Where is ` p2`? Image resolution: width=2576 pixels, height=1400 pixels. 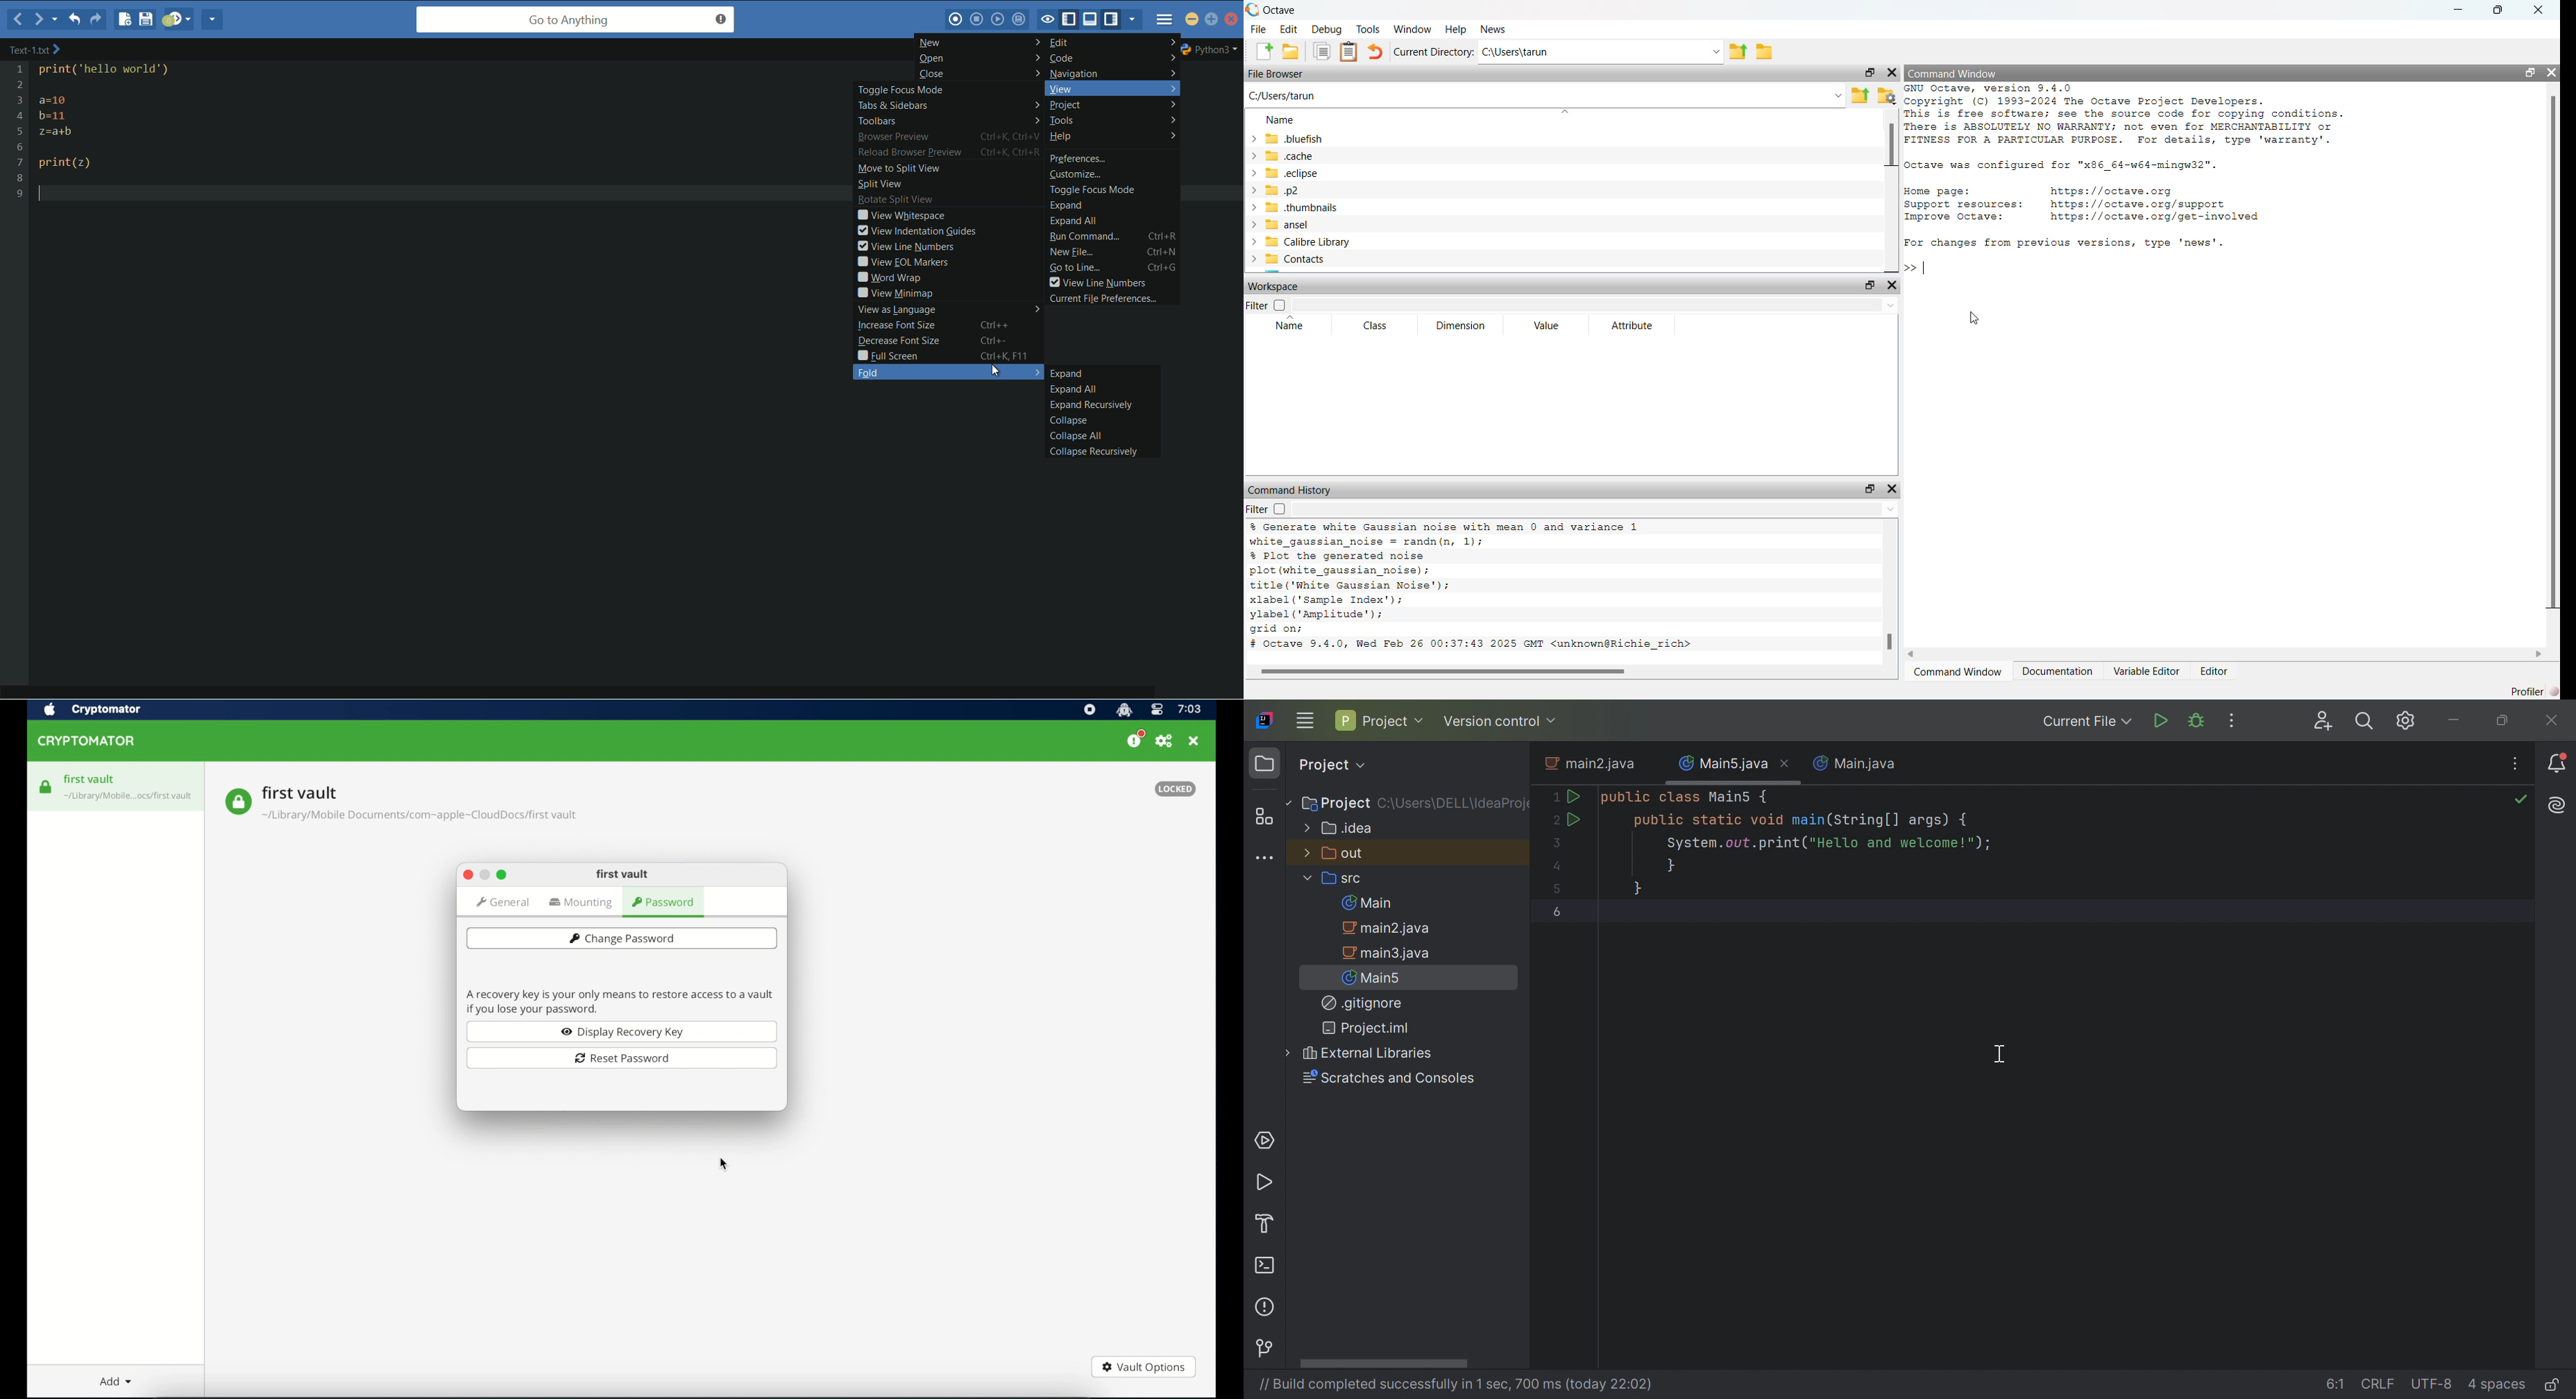  p2 is located at coordinates (1284, 191).